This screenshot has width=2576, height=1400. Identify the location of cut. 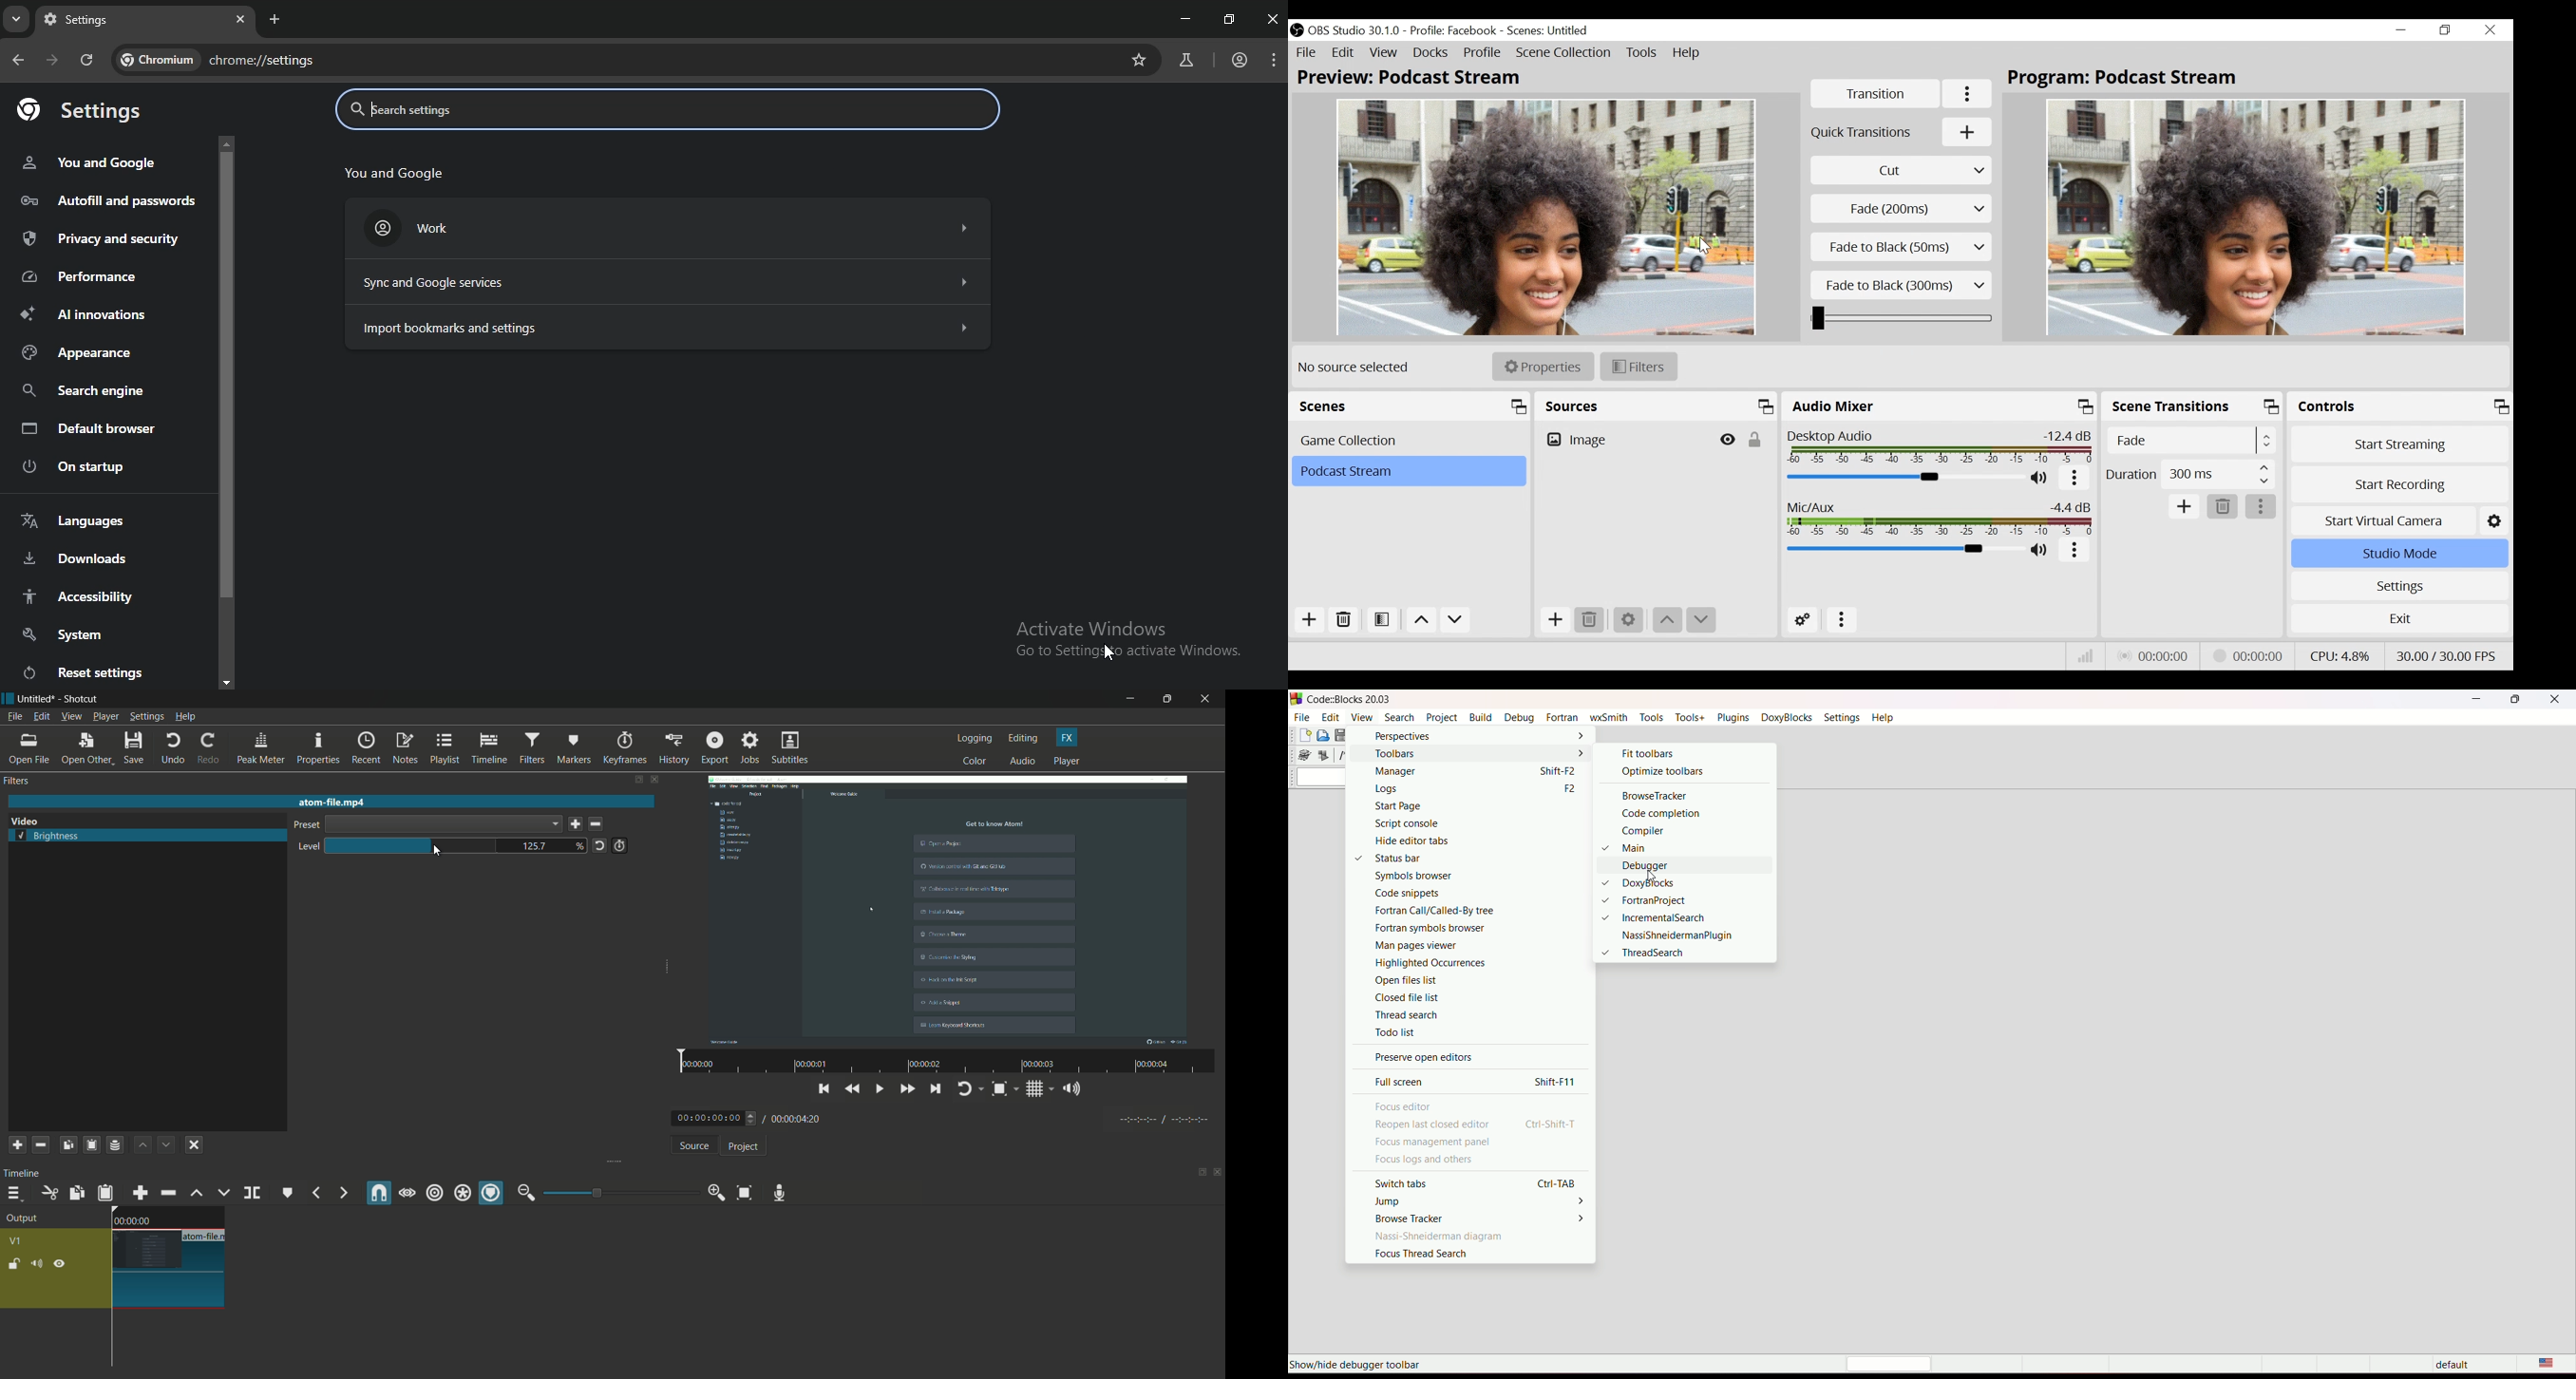
(49, 1193).